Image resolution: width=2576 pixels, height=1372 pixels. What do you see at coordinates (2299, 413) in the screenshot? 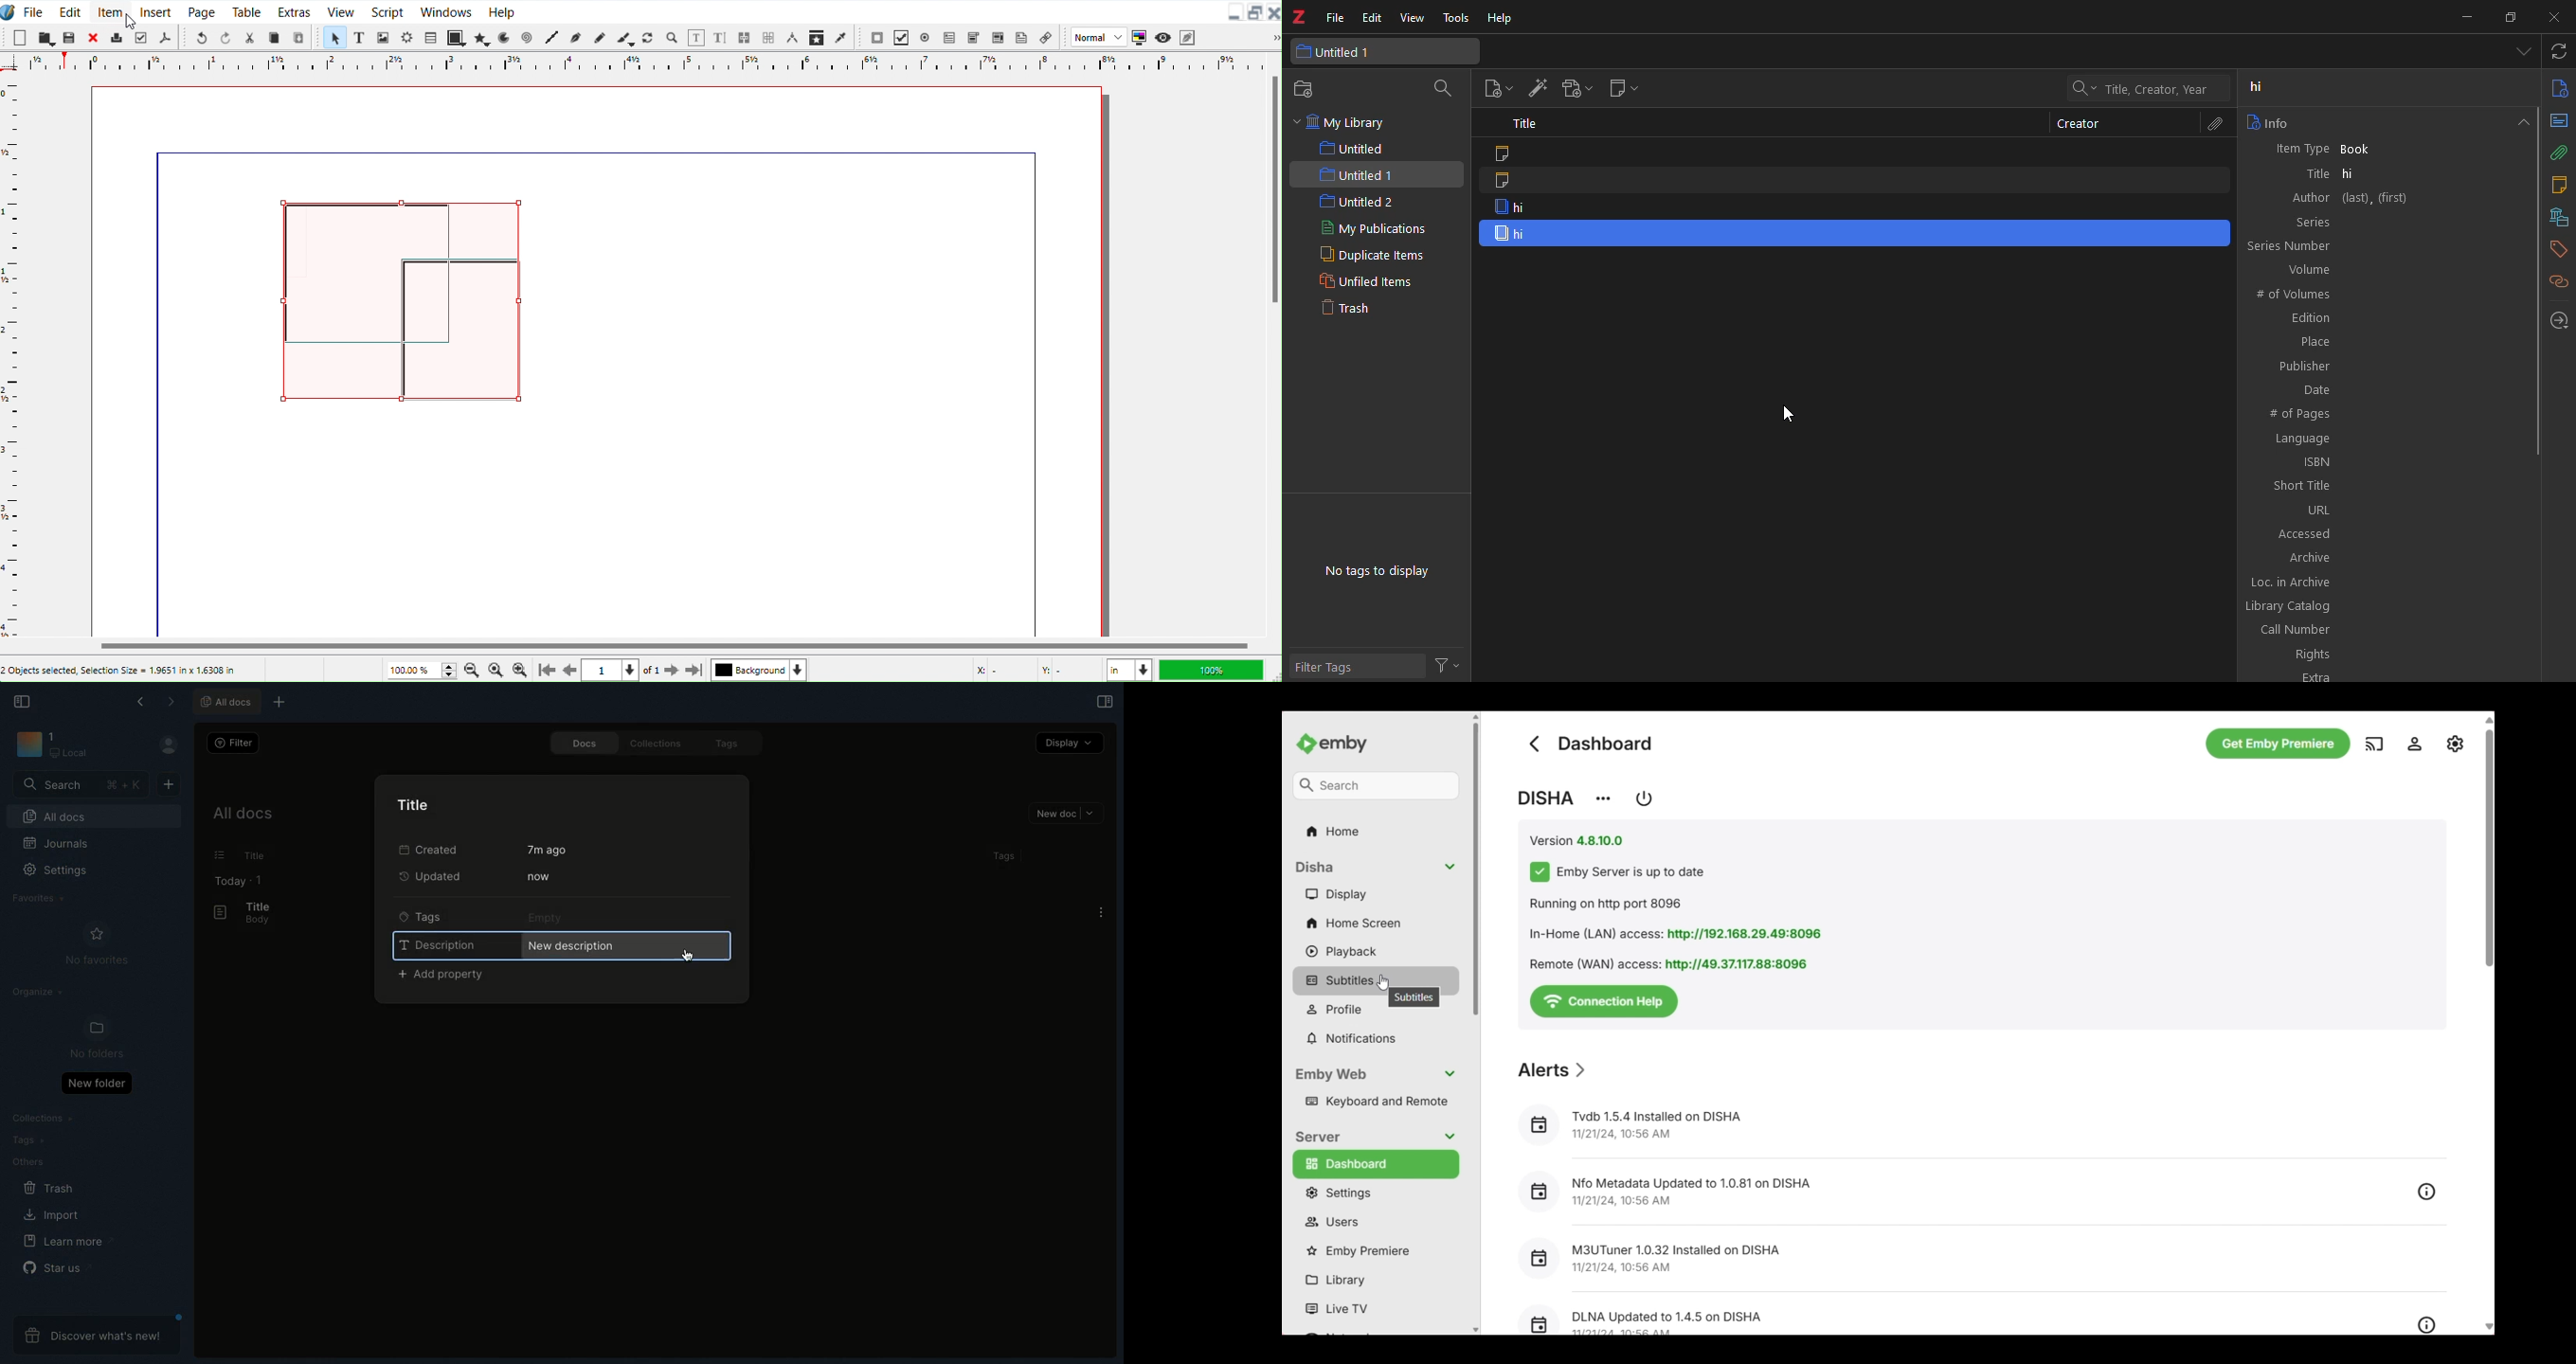
I see `# of pages` at bounding box center [2299, 413].